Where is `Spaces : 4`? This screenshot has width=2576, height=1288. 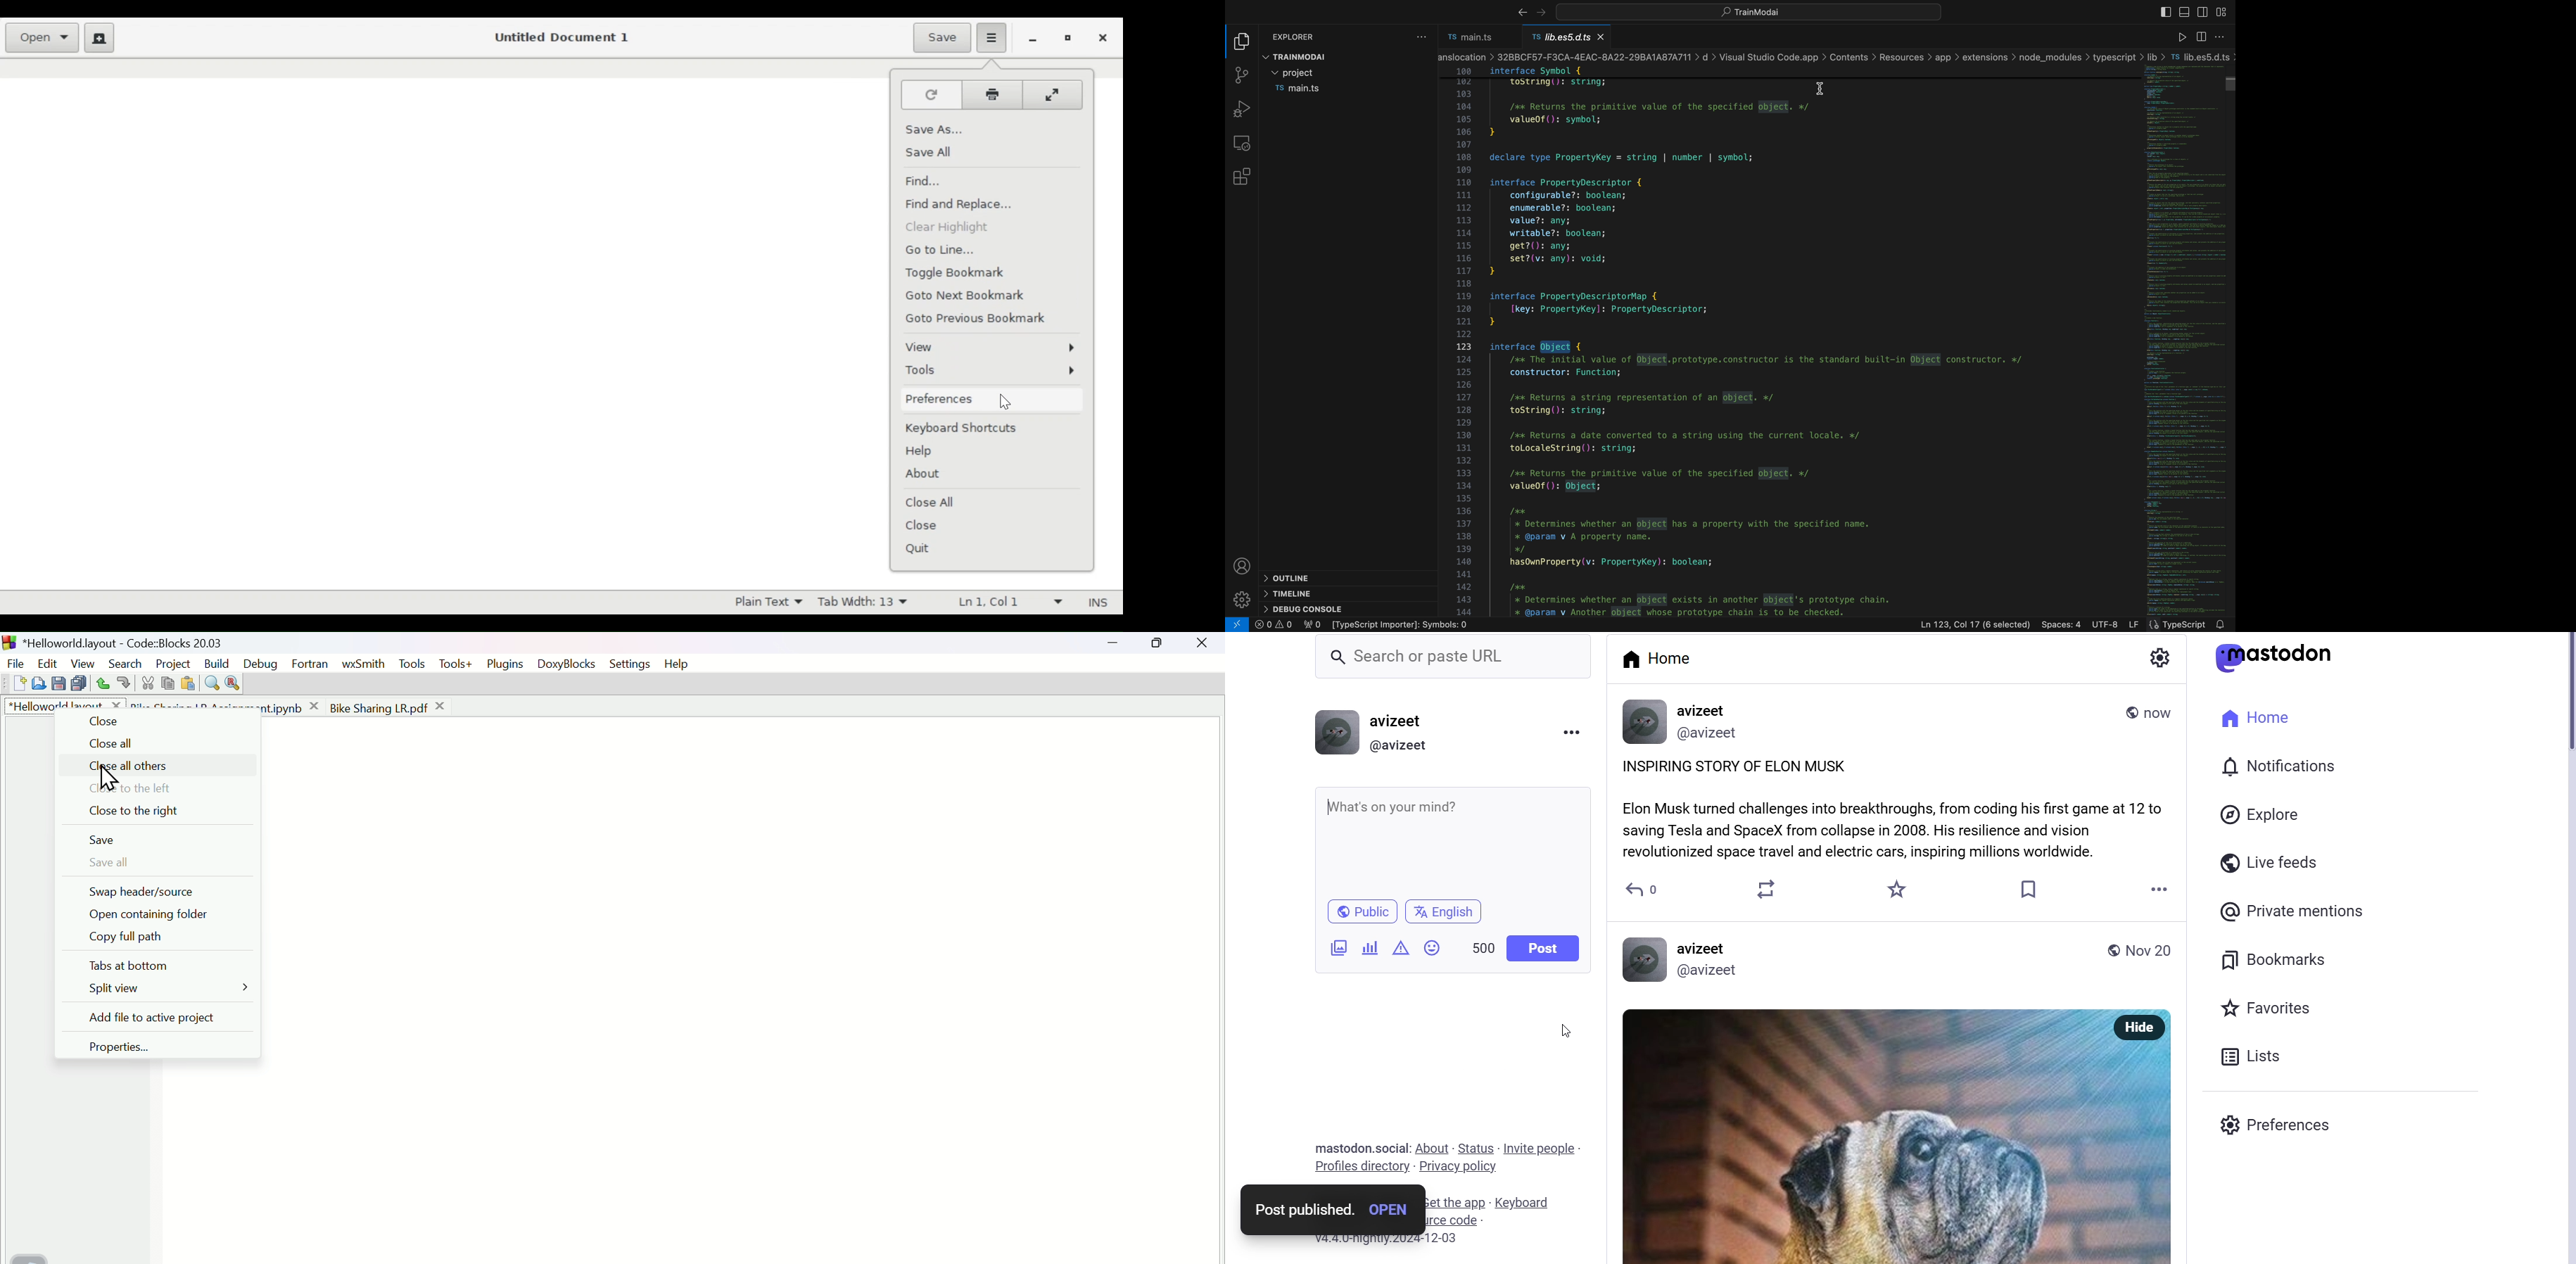 Spaces : 4 is located at coordinates (2062, 624).